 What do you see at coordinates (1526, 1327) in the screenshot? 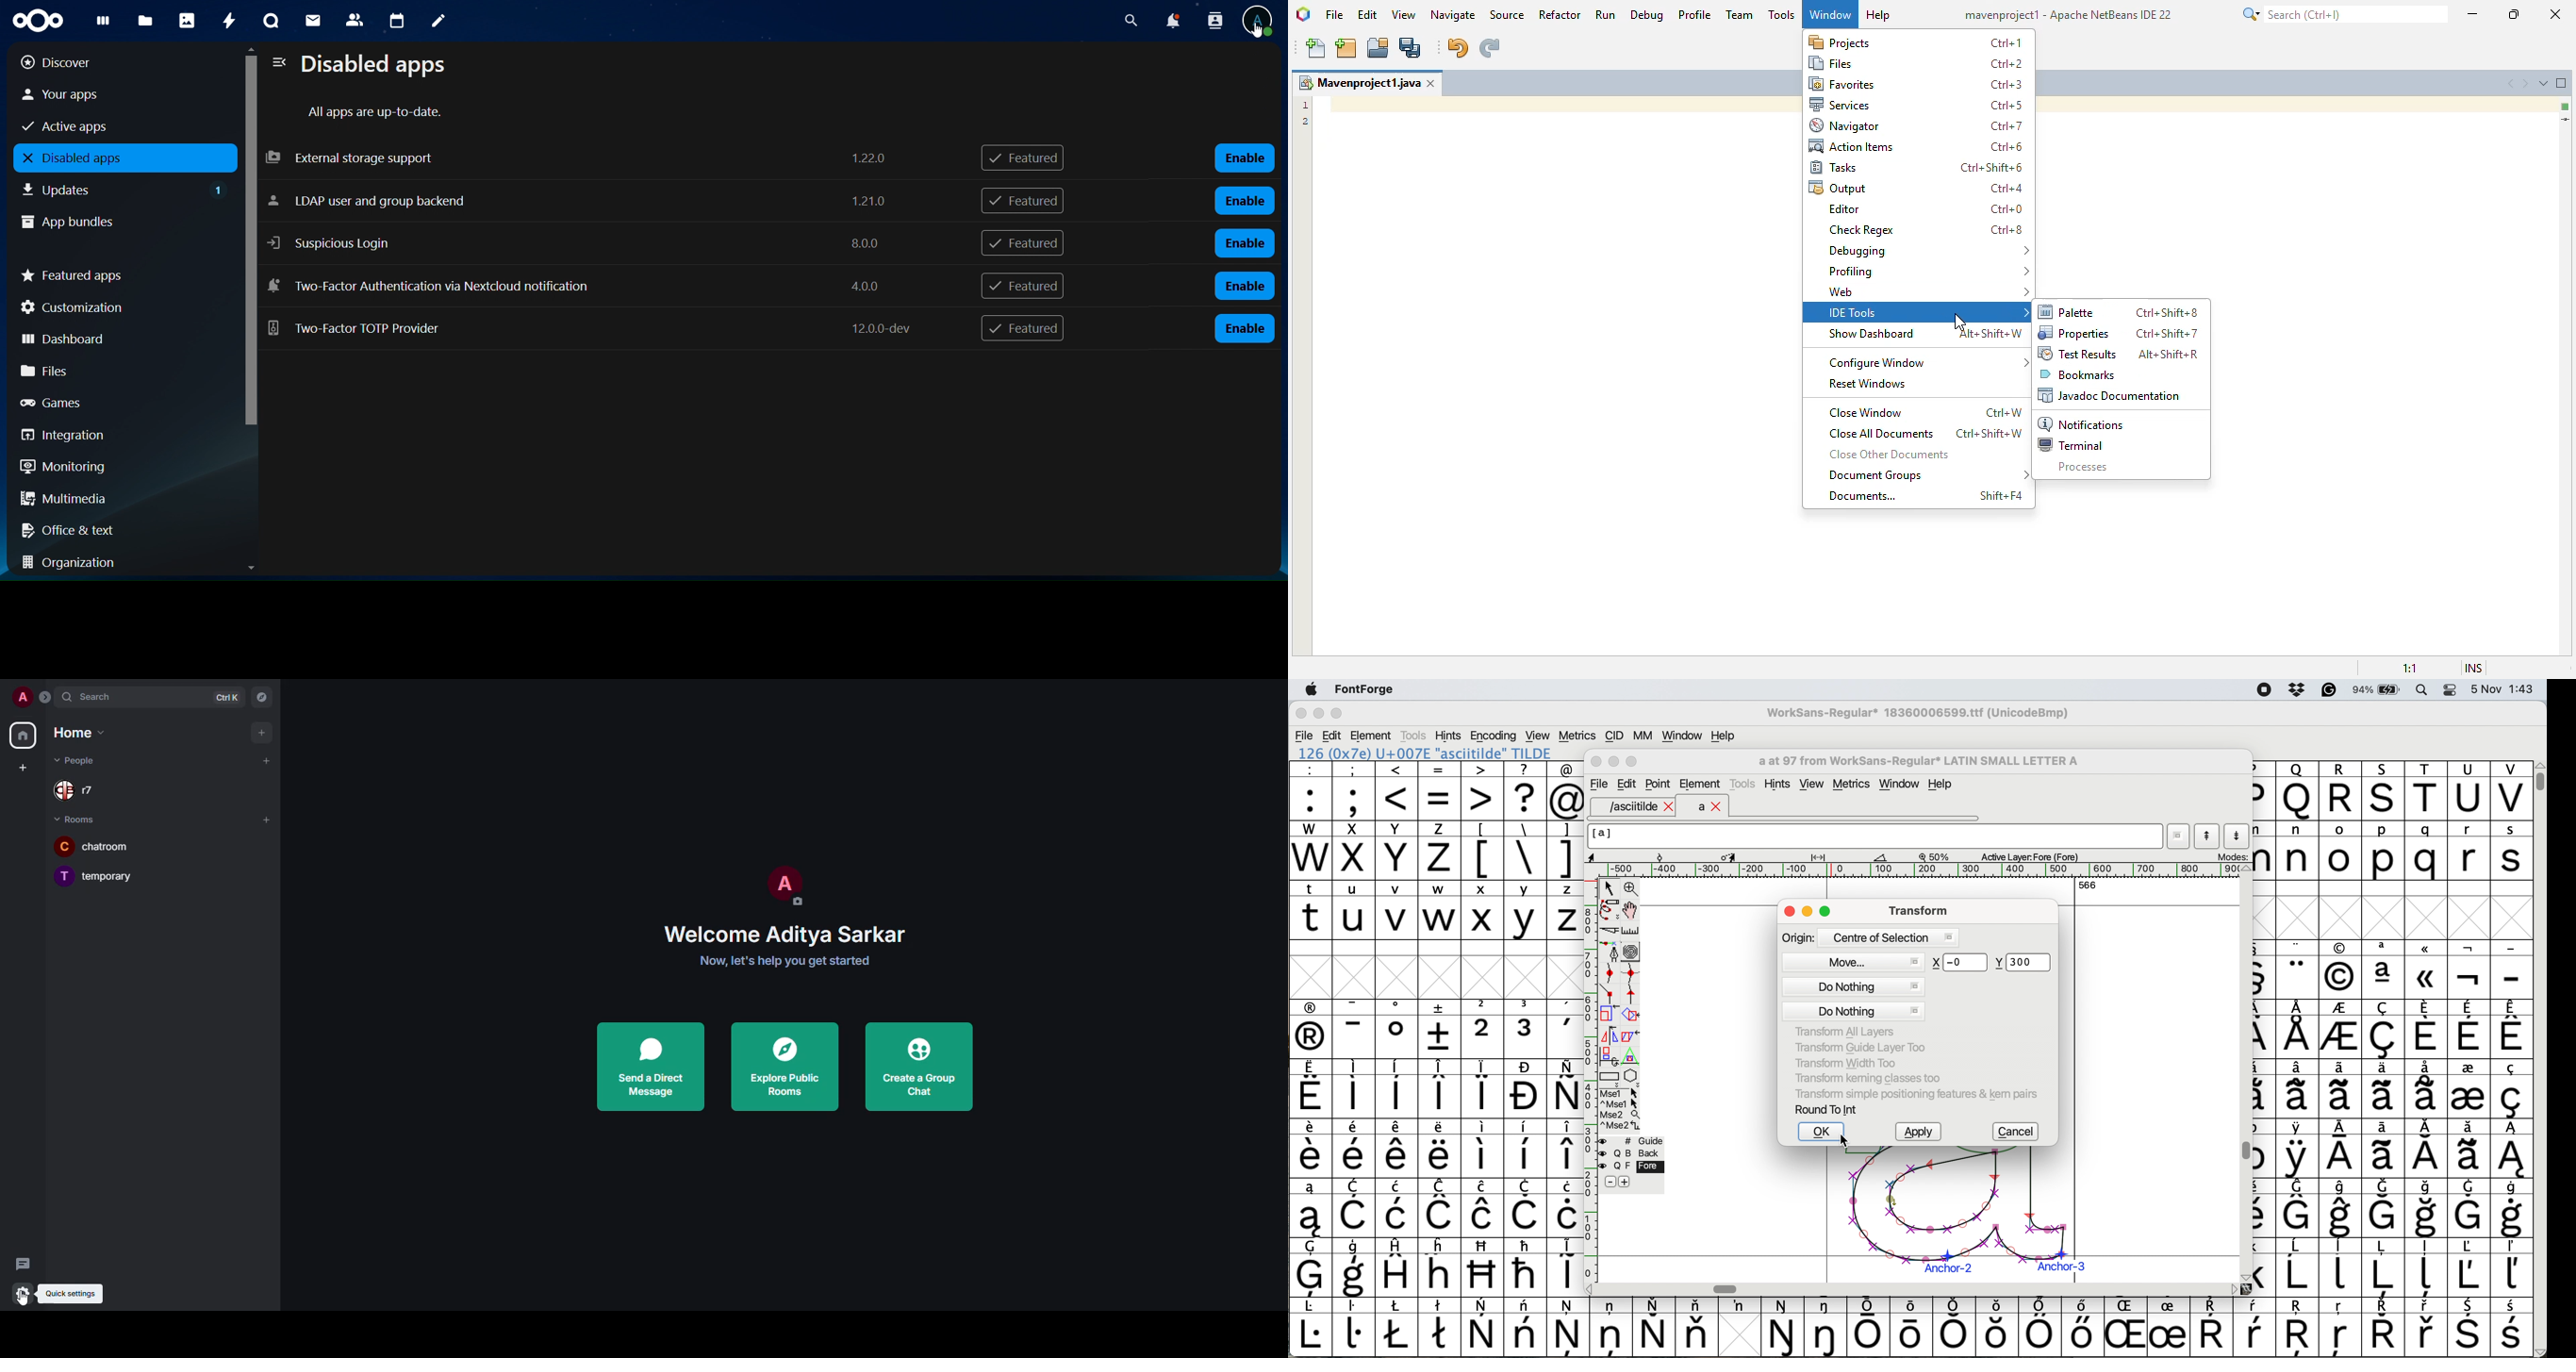
I see `symbol` at bounding box center [1526, 1327].